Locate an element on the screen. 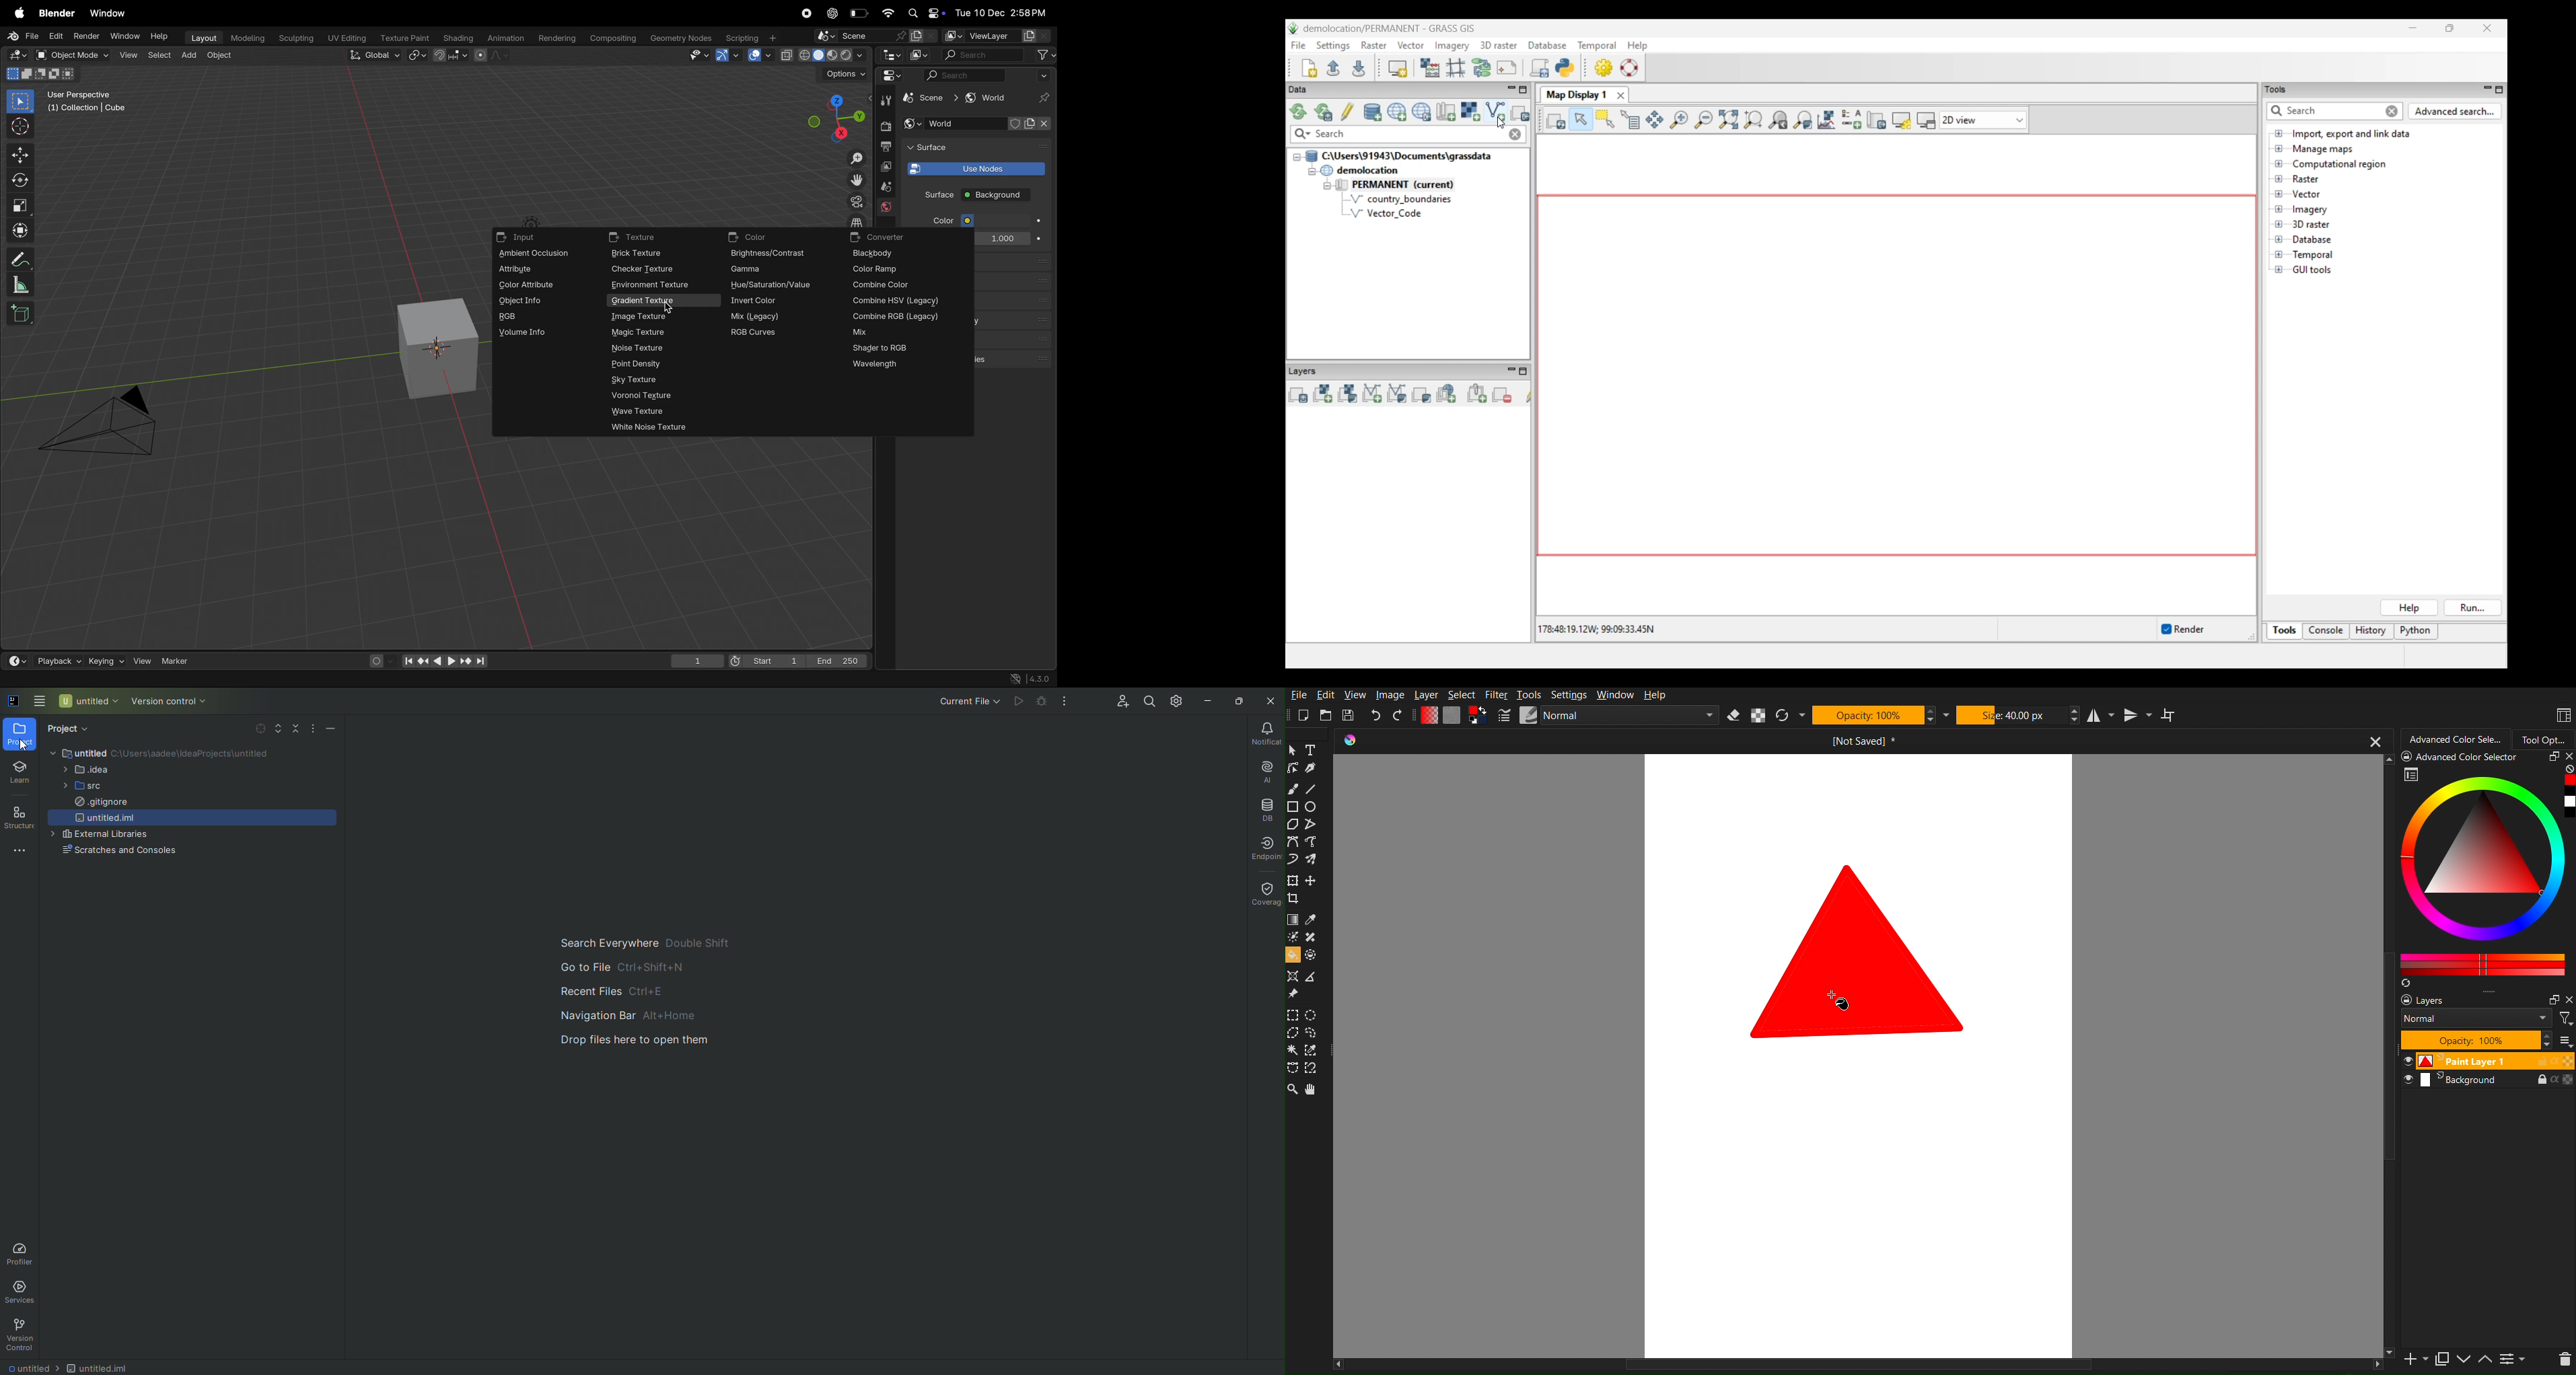 The width and height of the screenshot is (2576, 1400). Main Menu is located at coordinates (37, 702).